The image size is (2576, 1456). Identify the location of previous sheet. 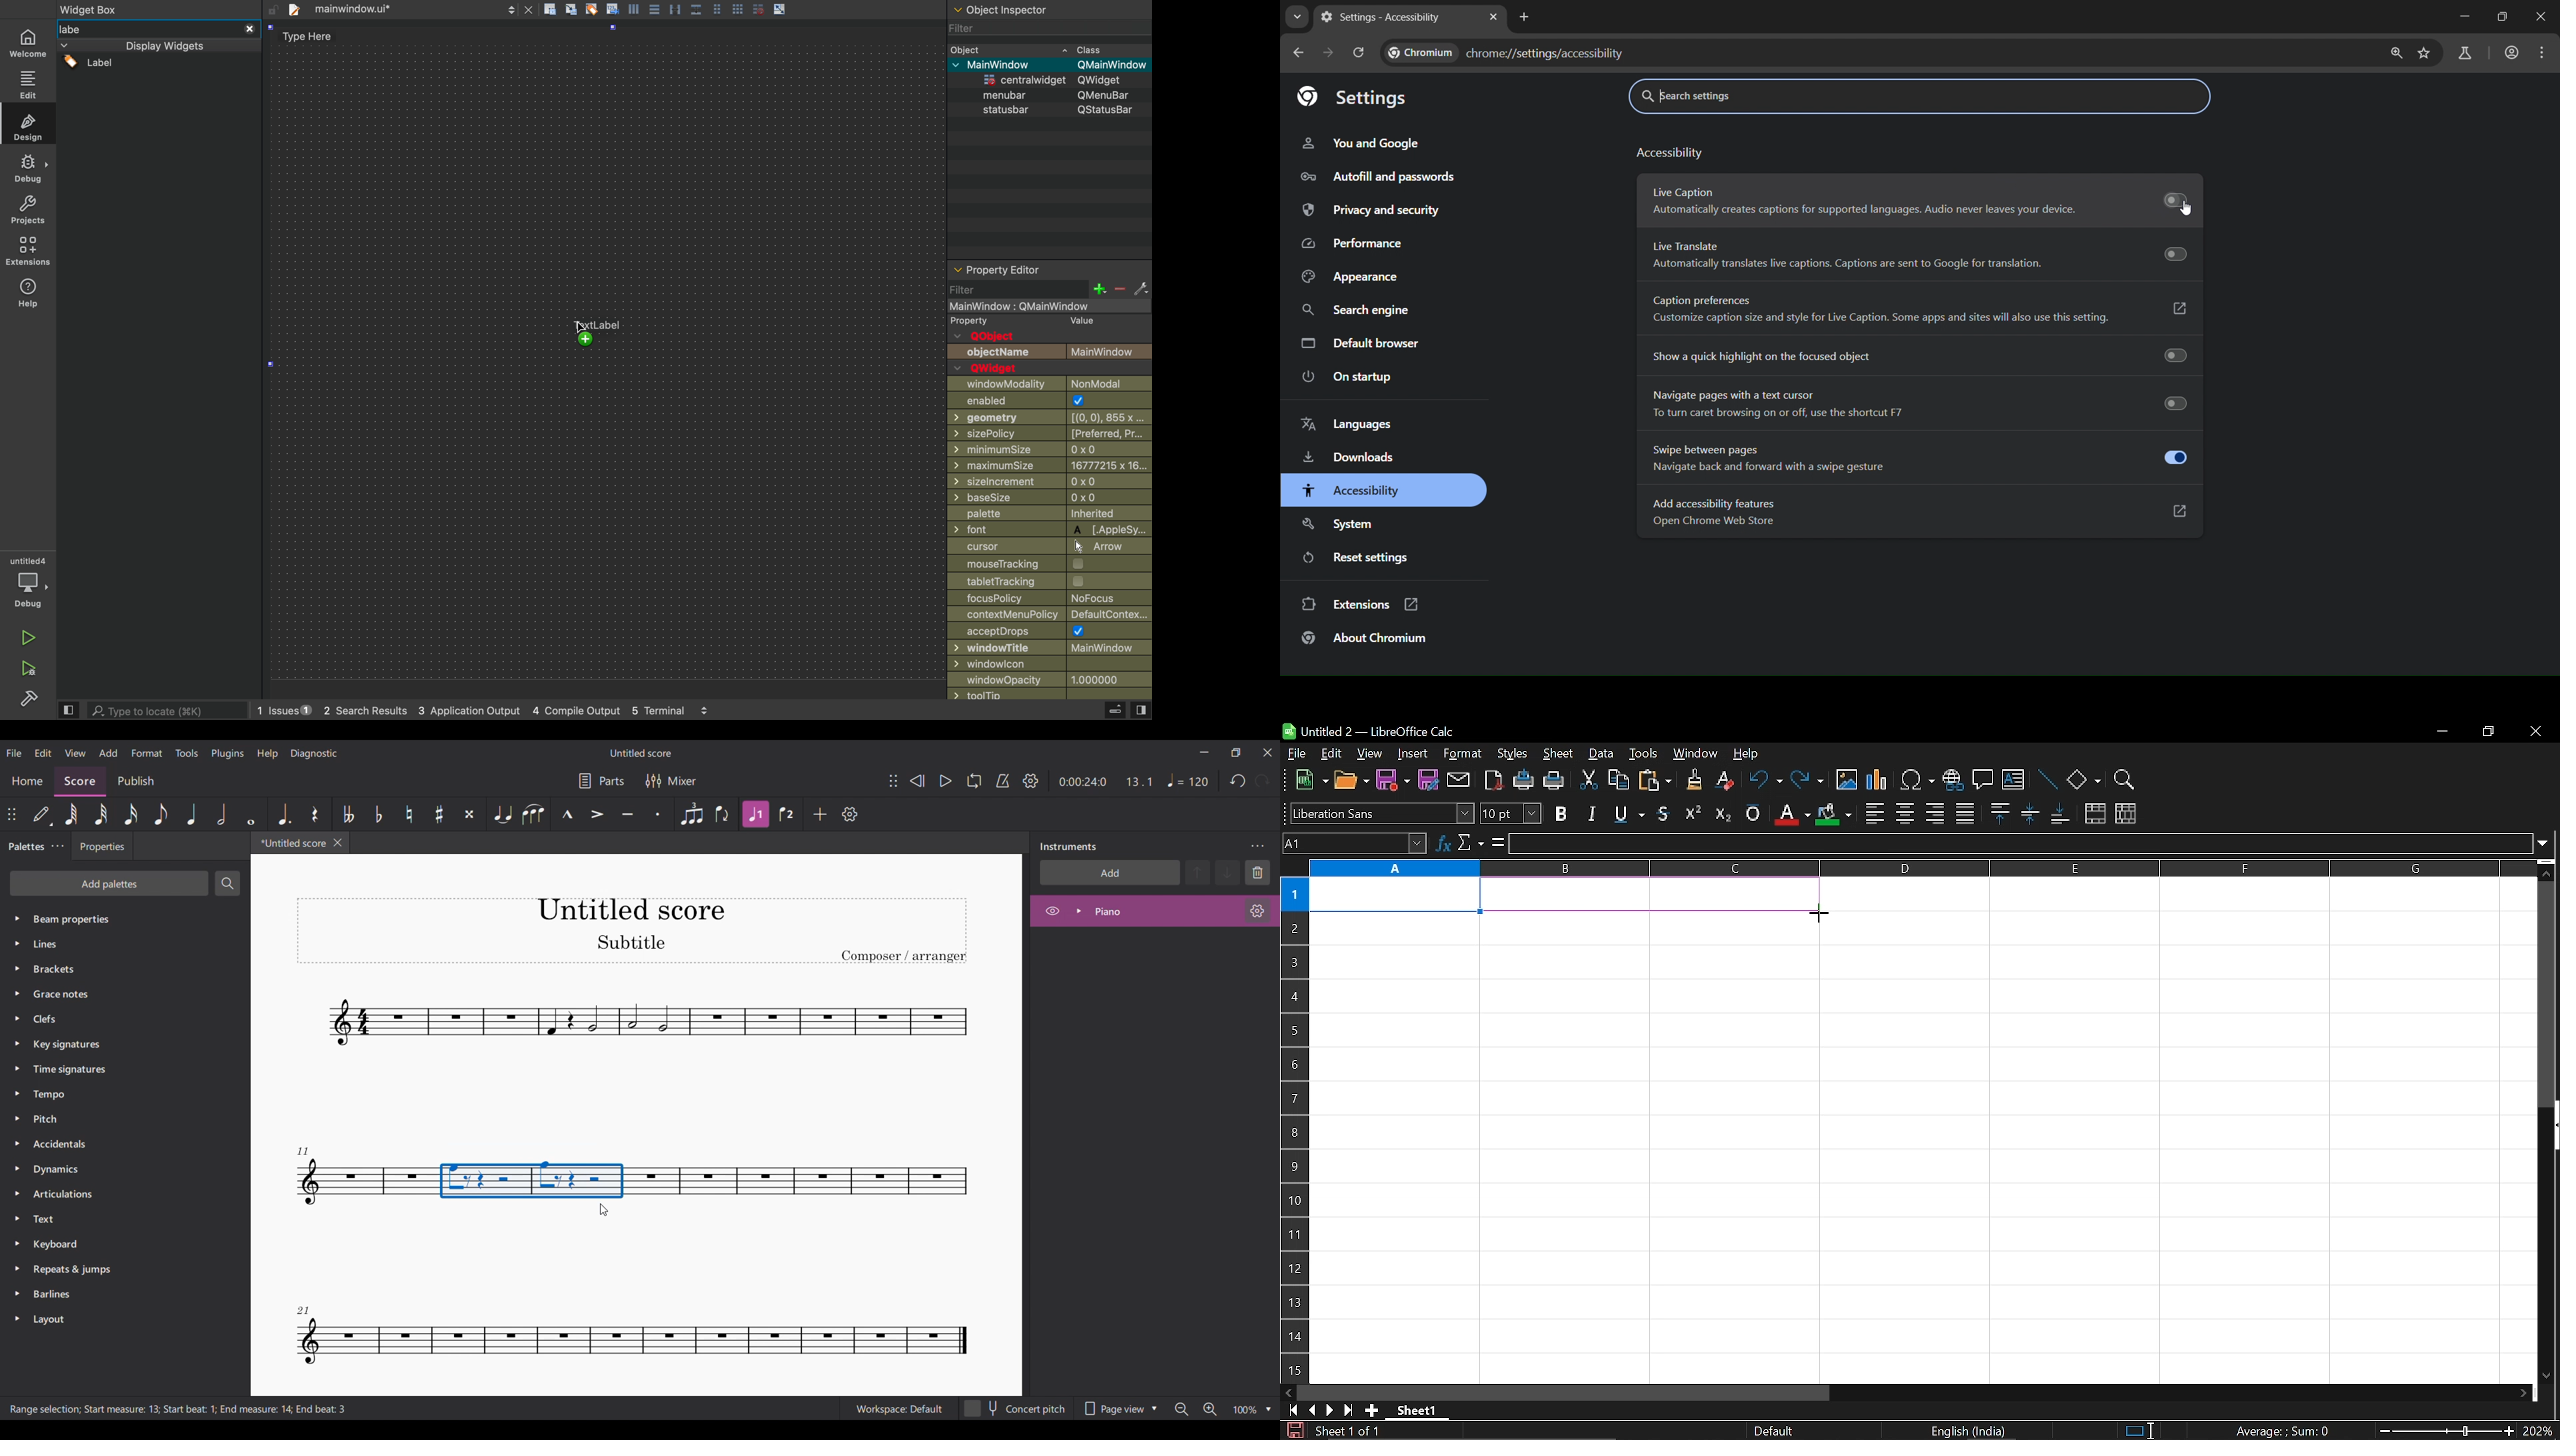
(1310, 1410).